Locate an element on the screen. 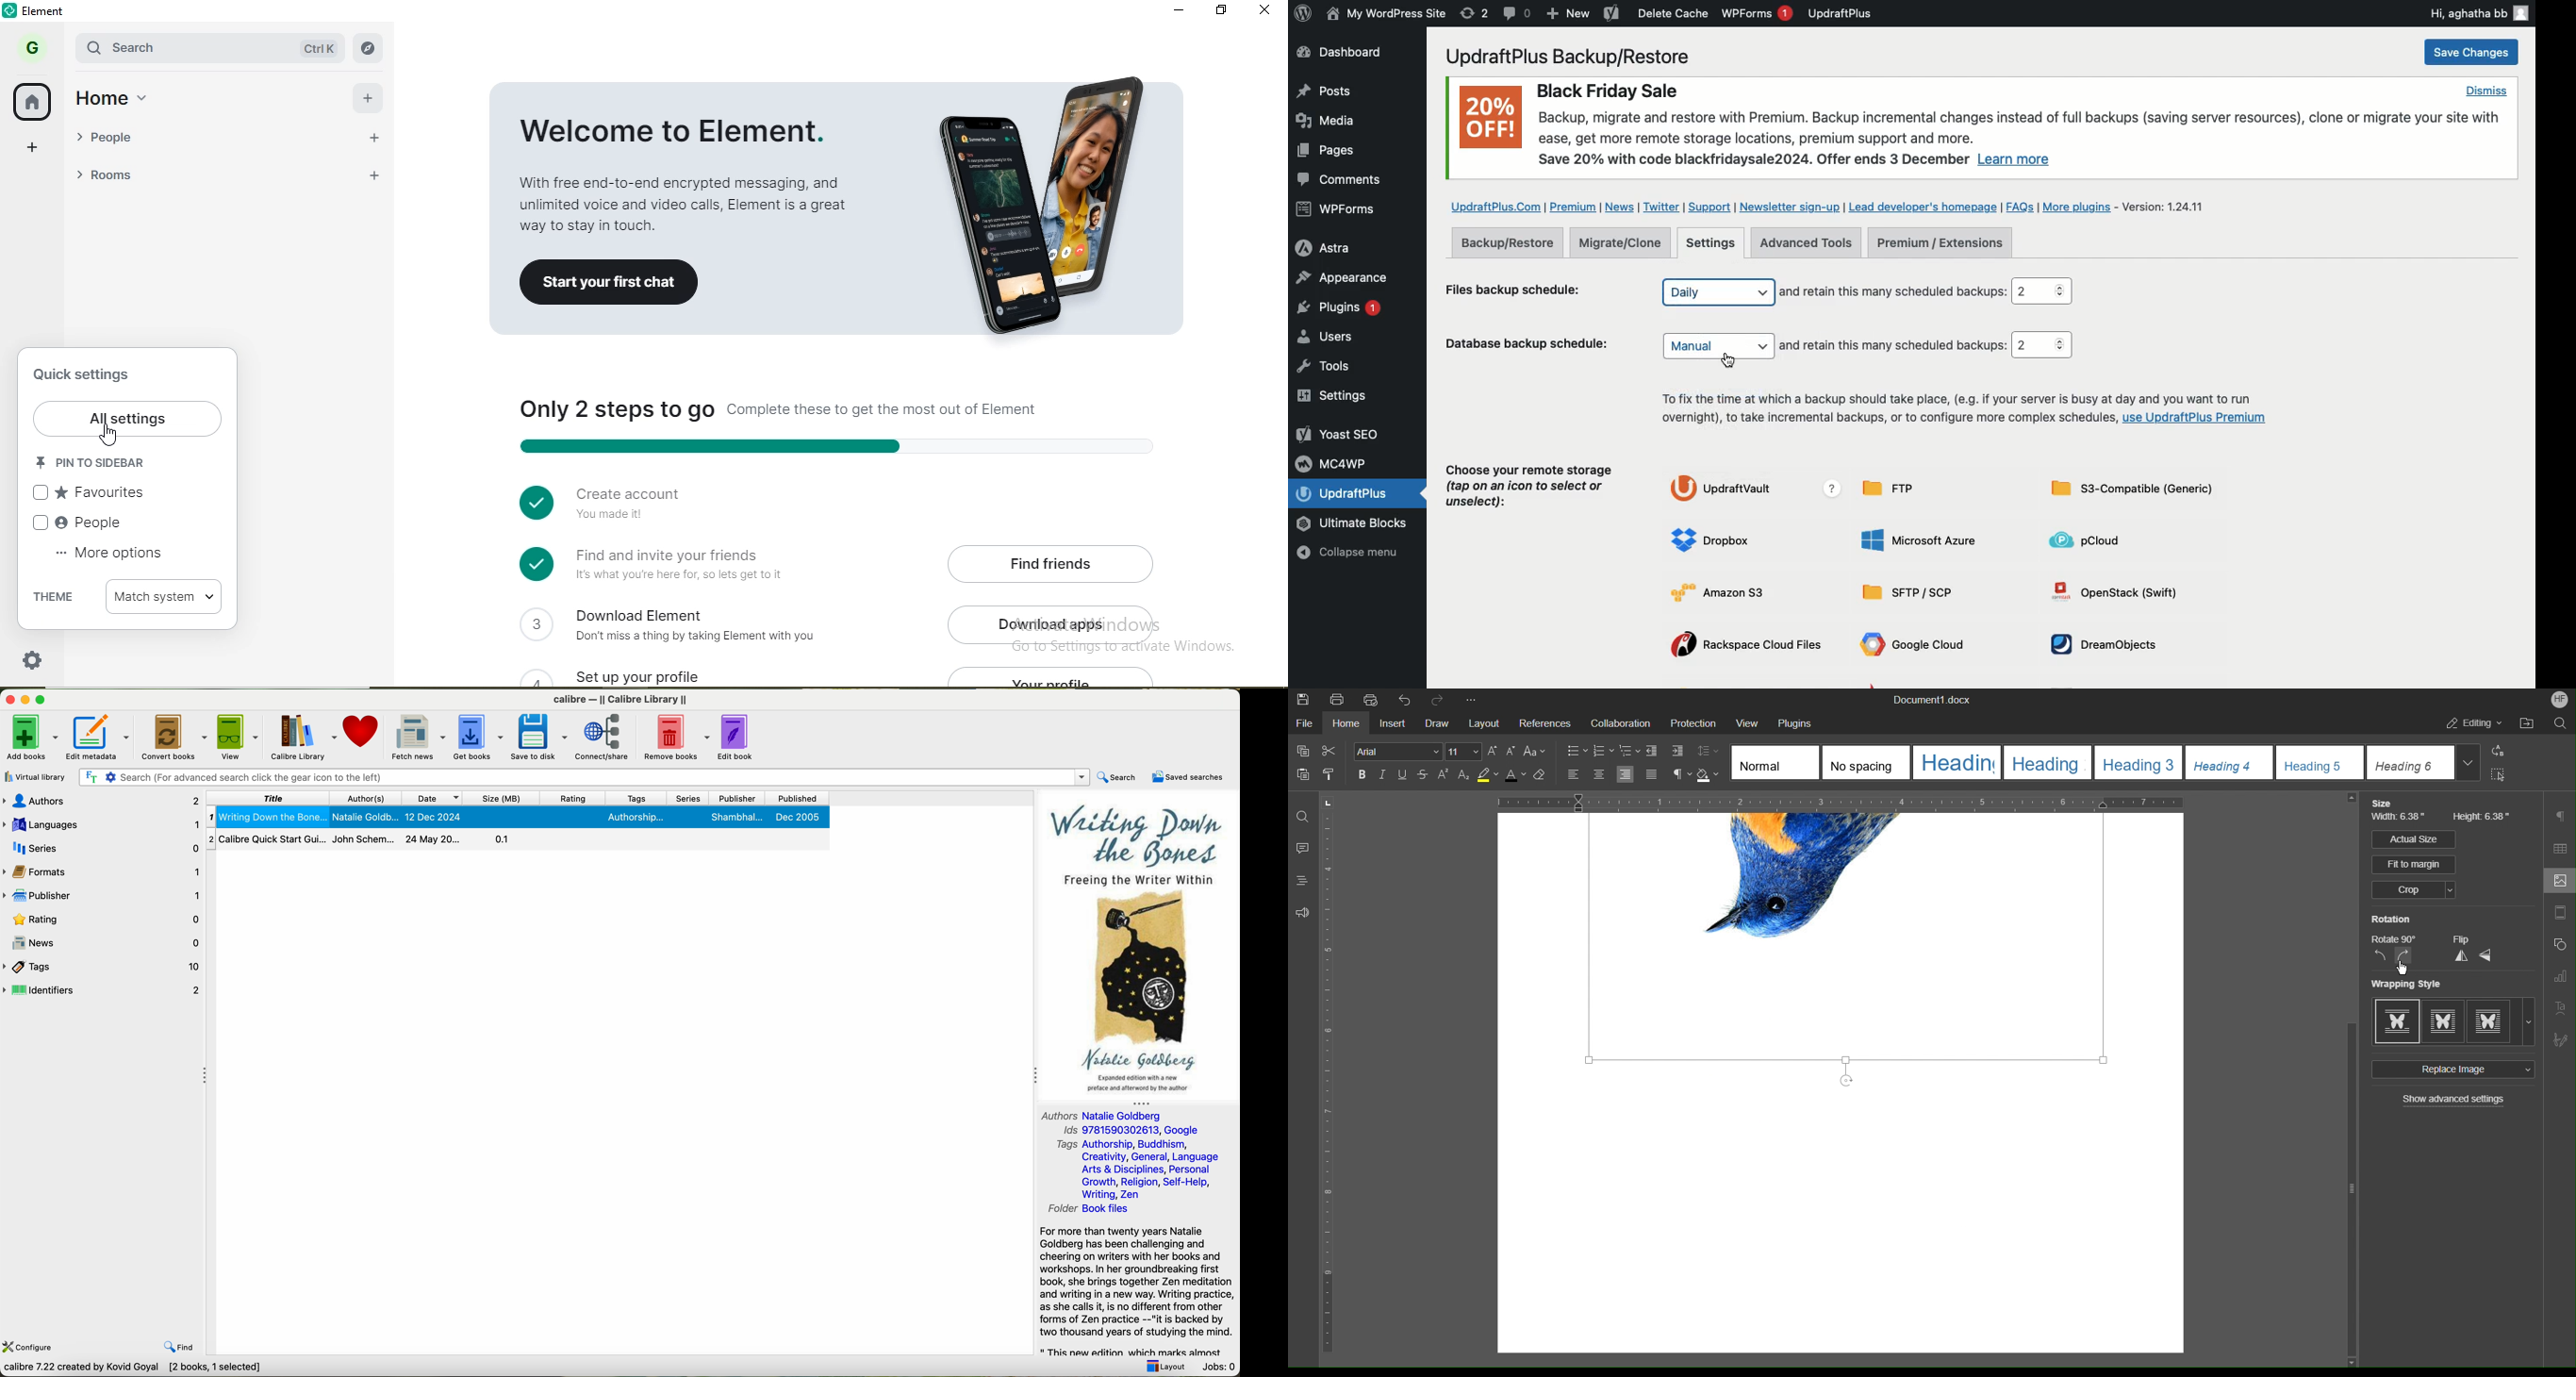 The width and height of the screenshot is (2576, 1400). Backup restore is located at coordinates (1507, 242).